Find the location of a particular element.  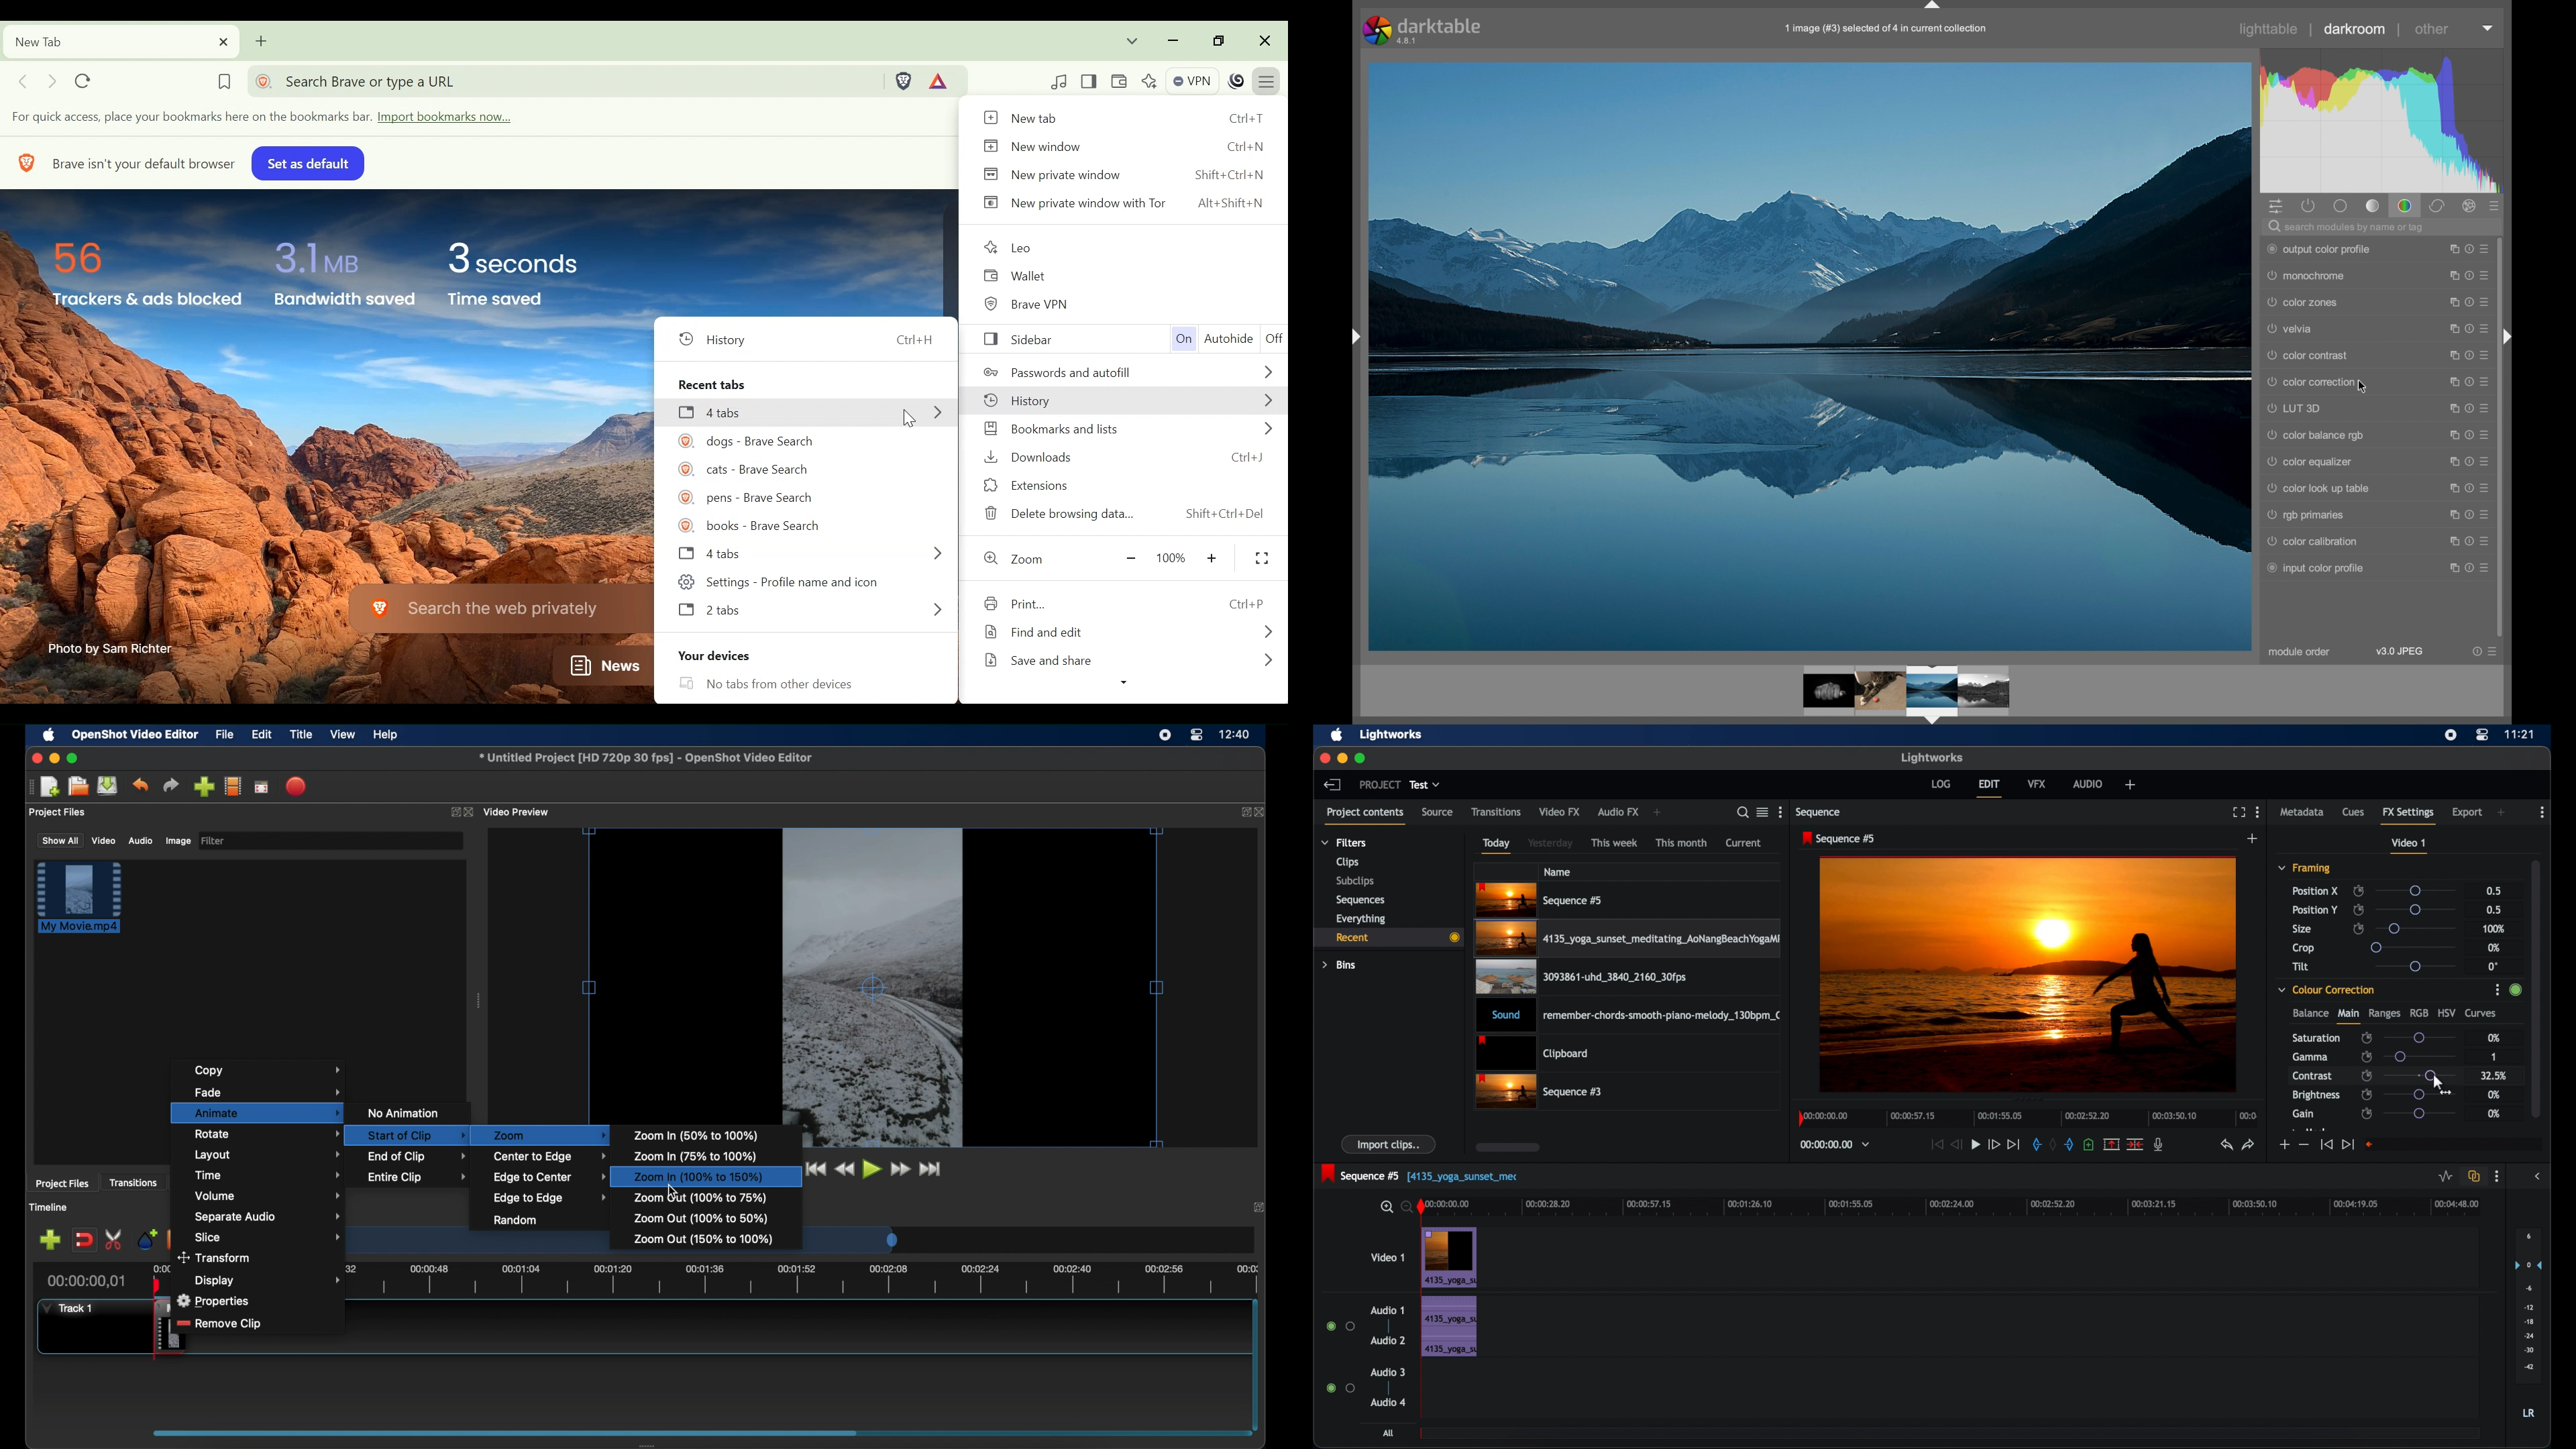

copy menu is located at coordinates (272, 1071).